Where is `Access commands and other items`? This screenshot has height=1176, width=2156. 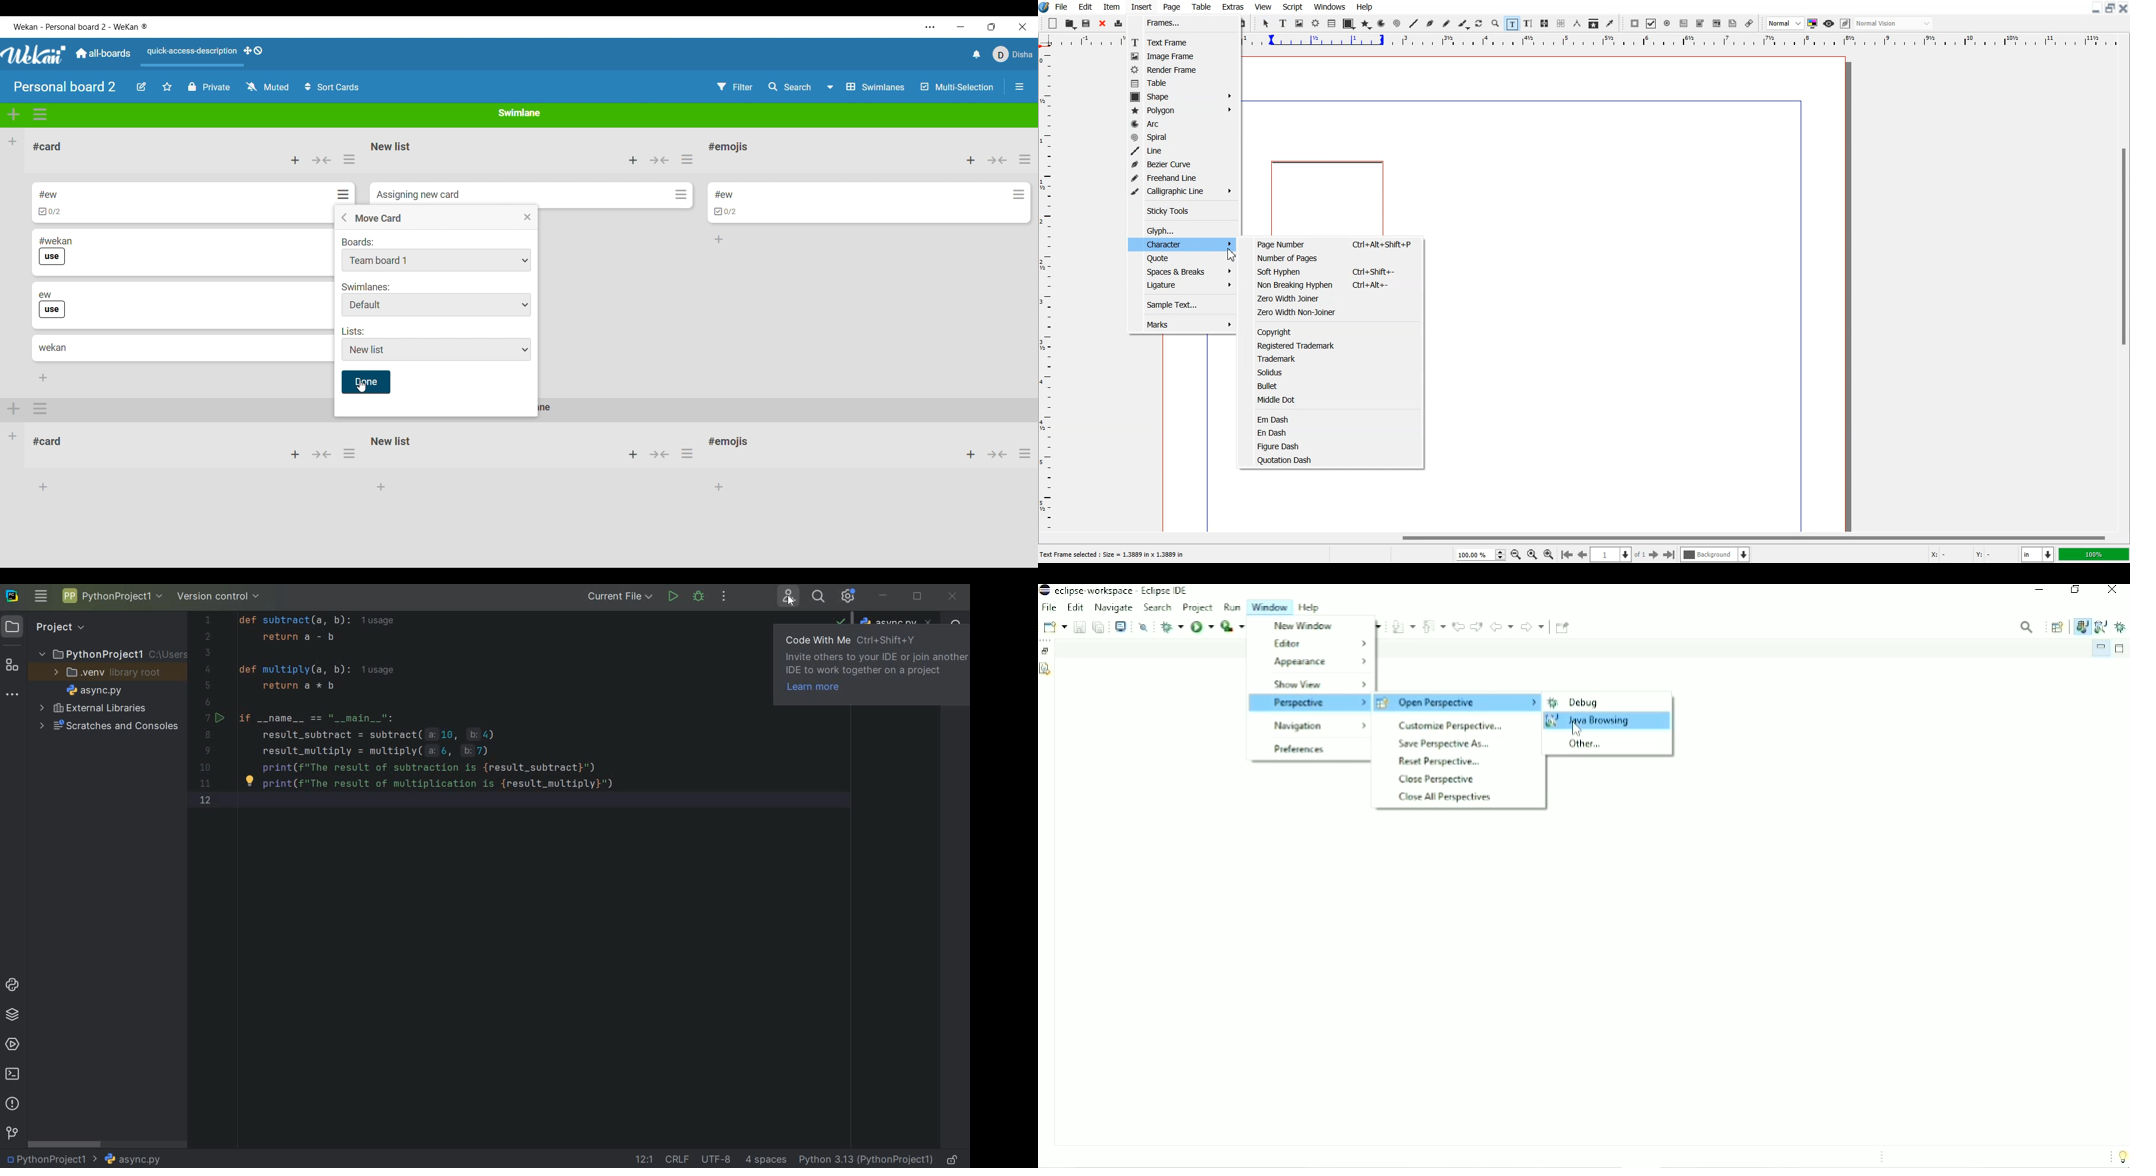 Access commands and other items is located at coordinates (2026, 626).